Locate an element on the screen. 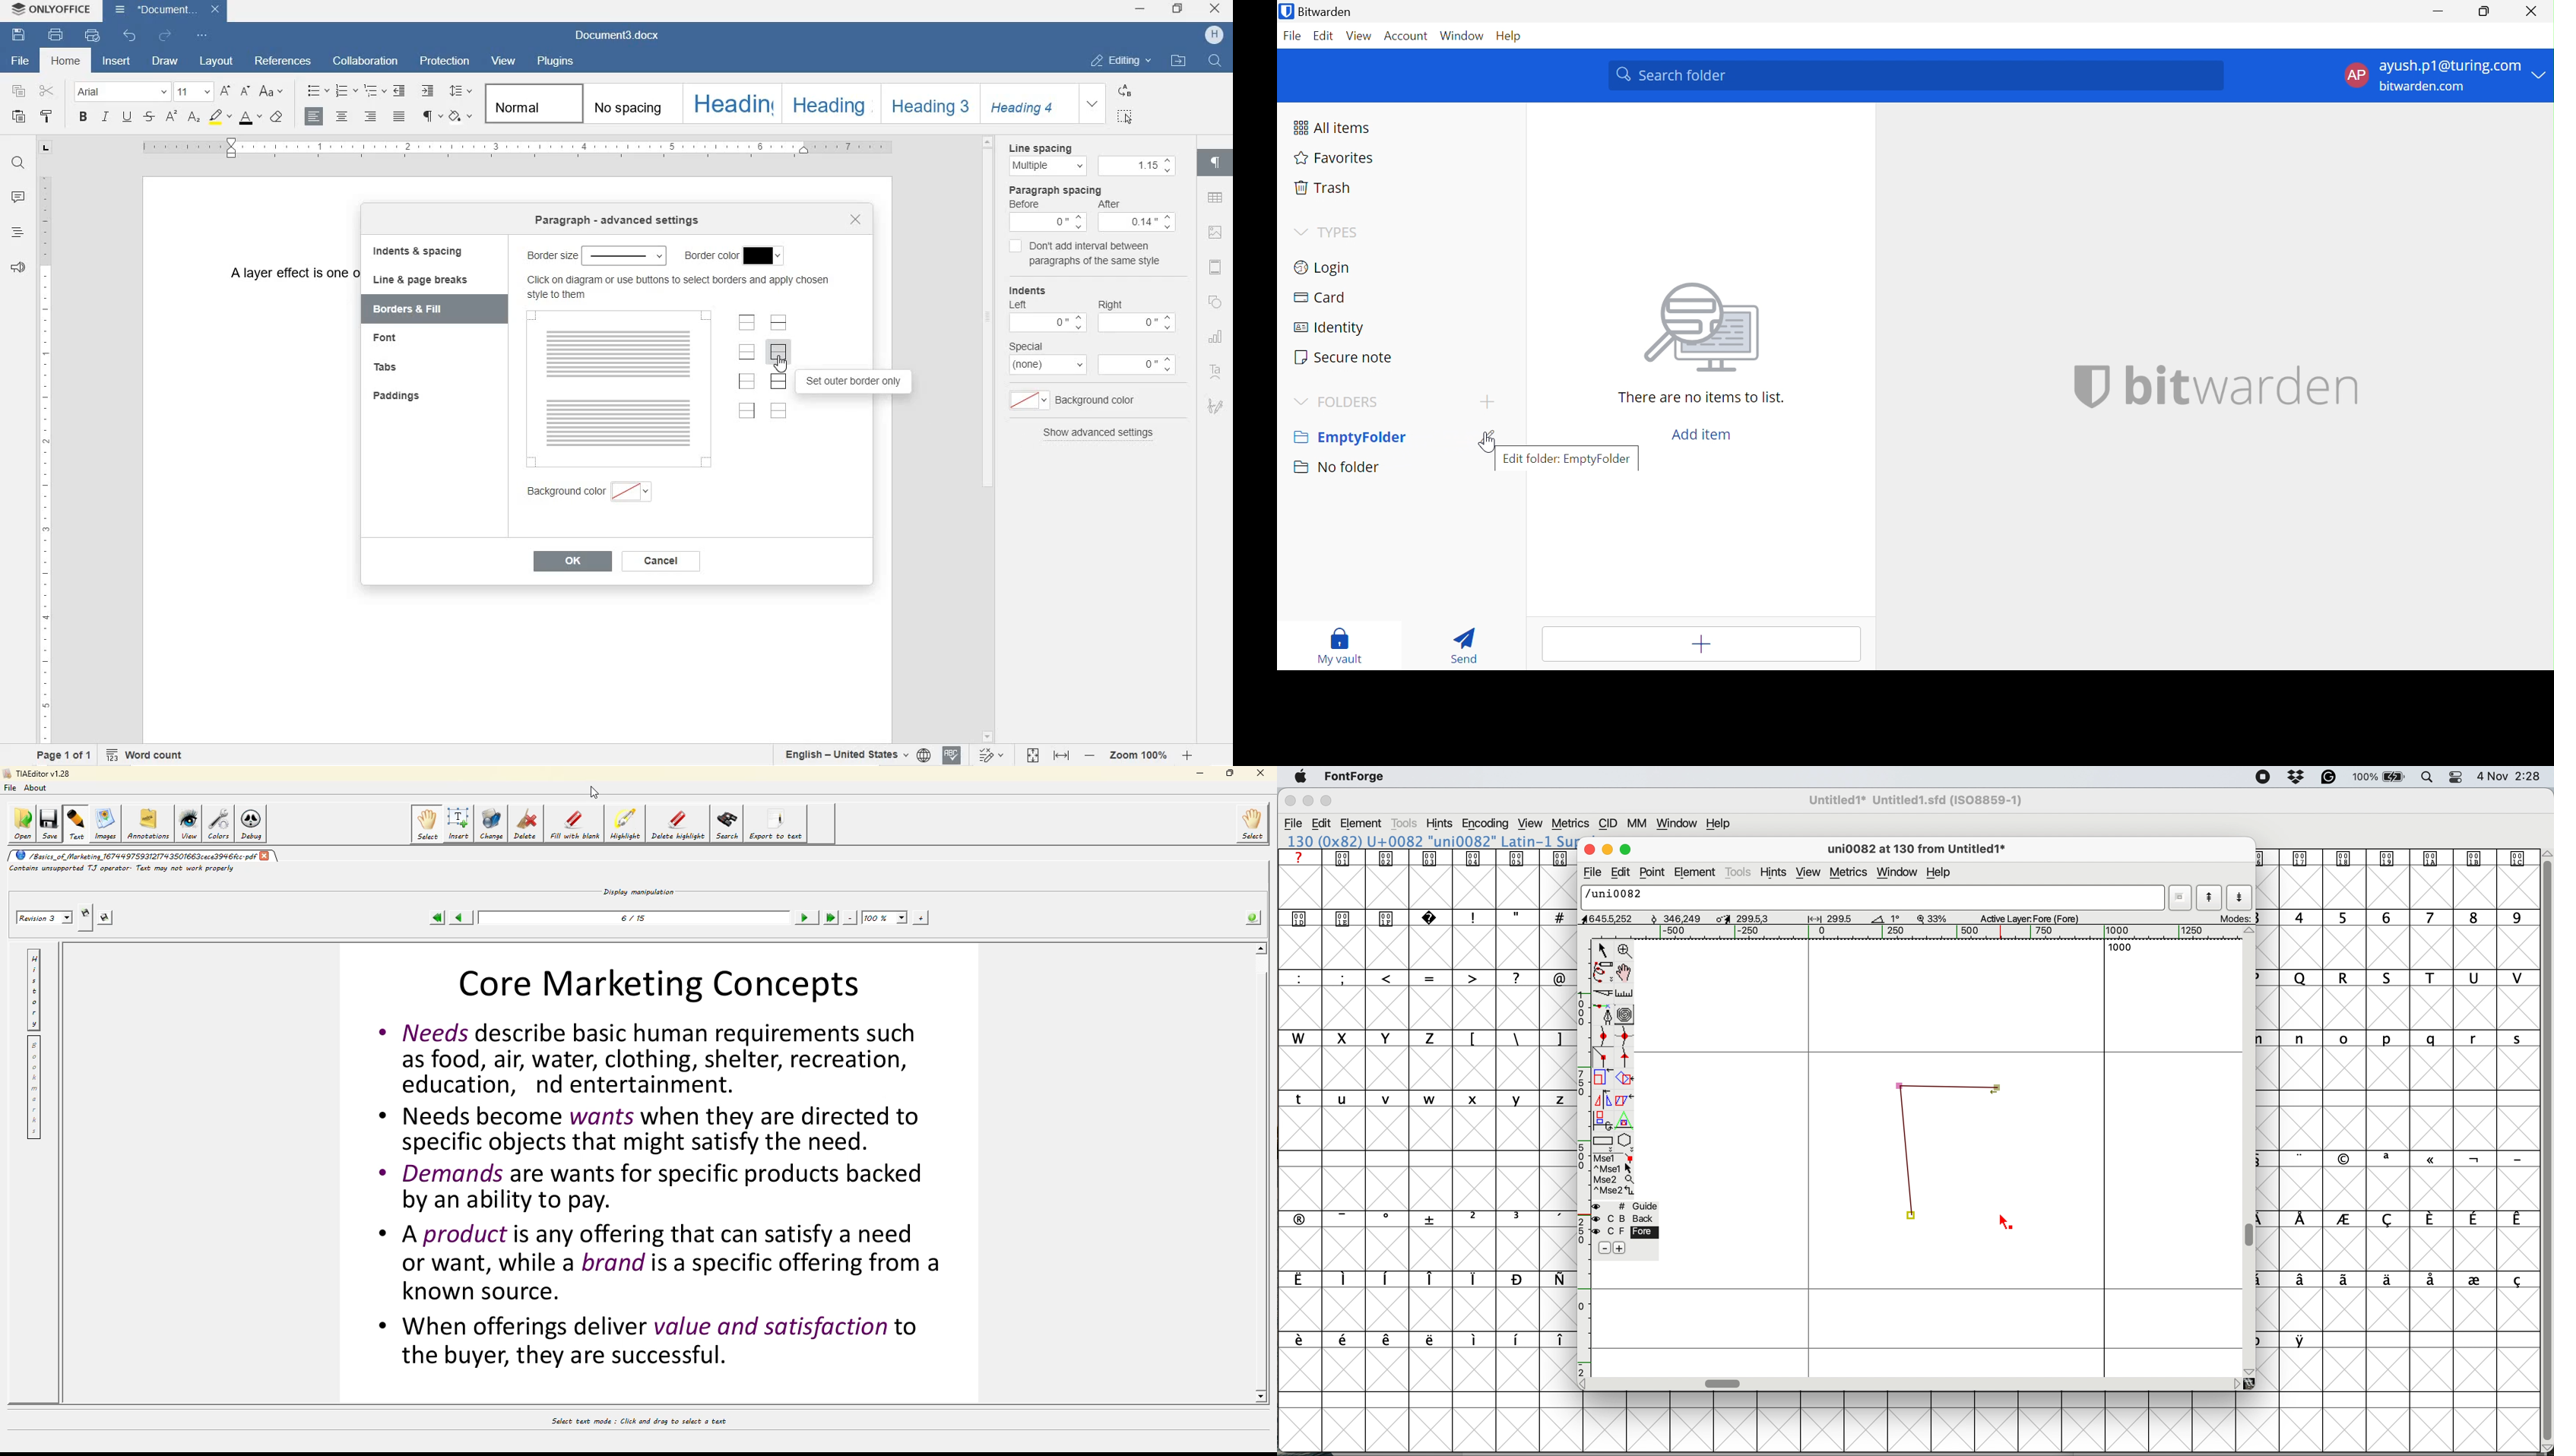 The image size is (2576, 1456). Account options is located at coordinates (2445, 75).